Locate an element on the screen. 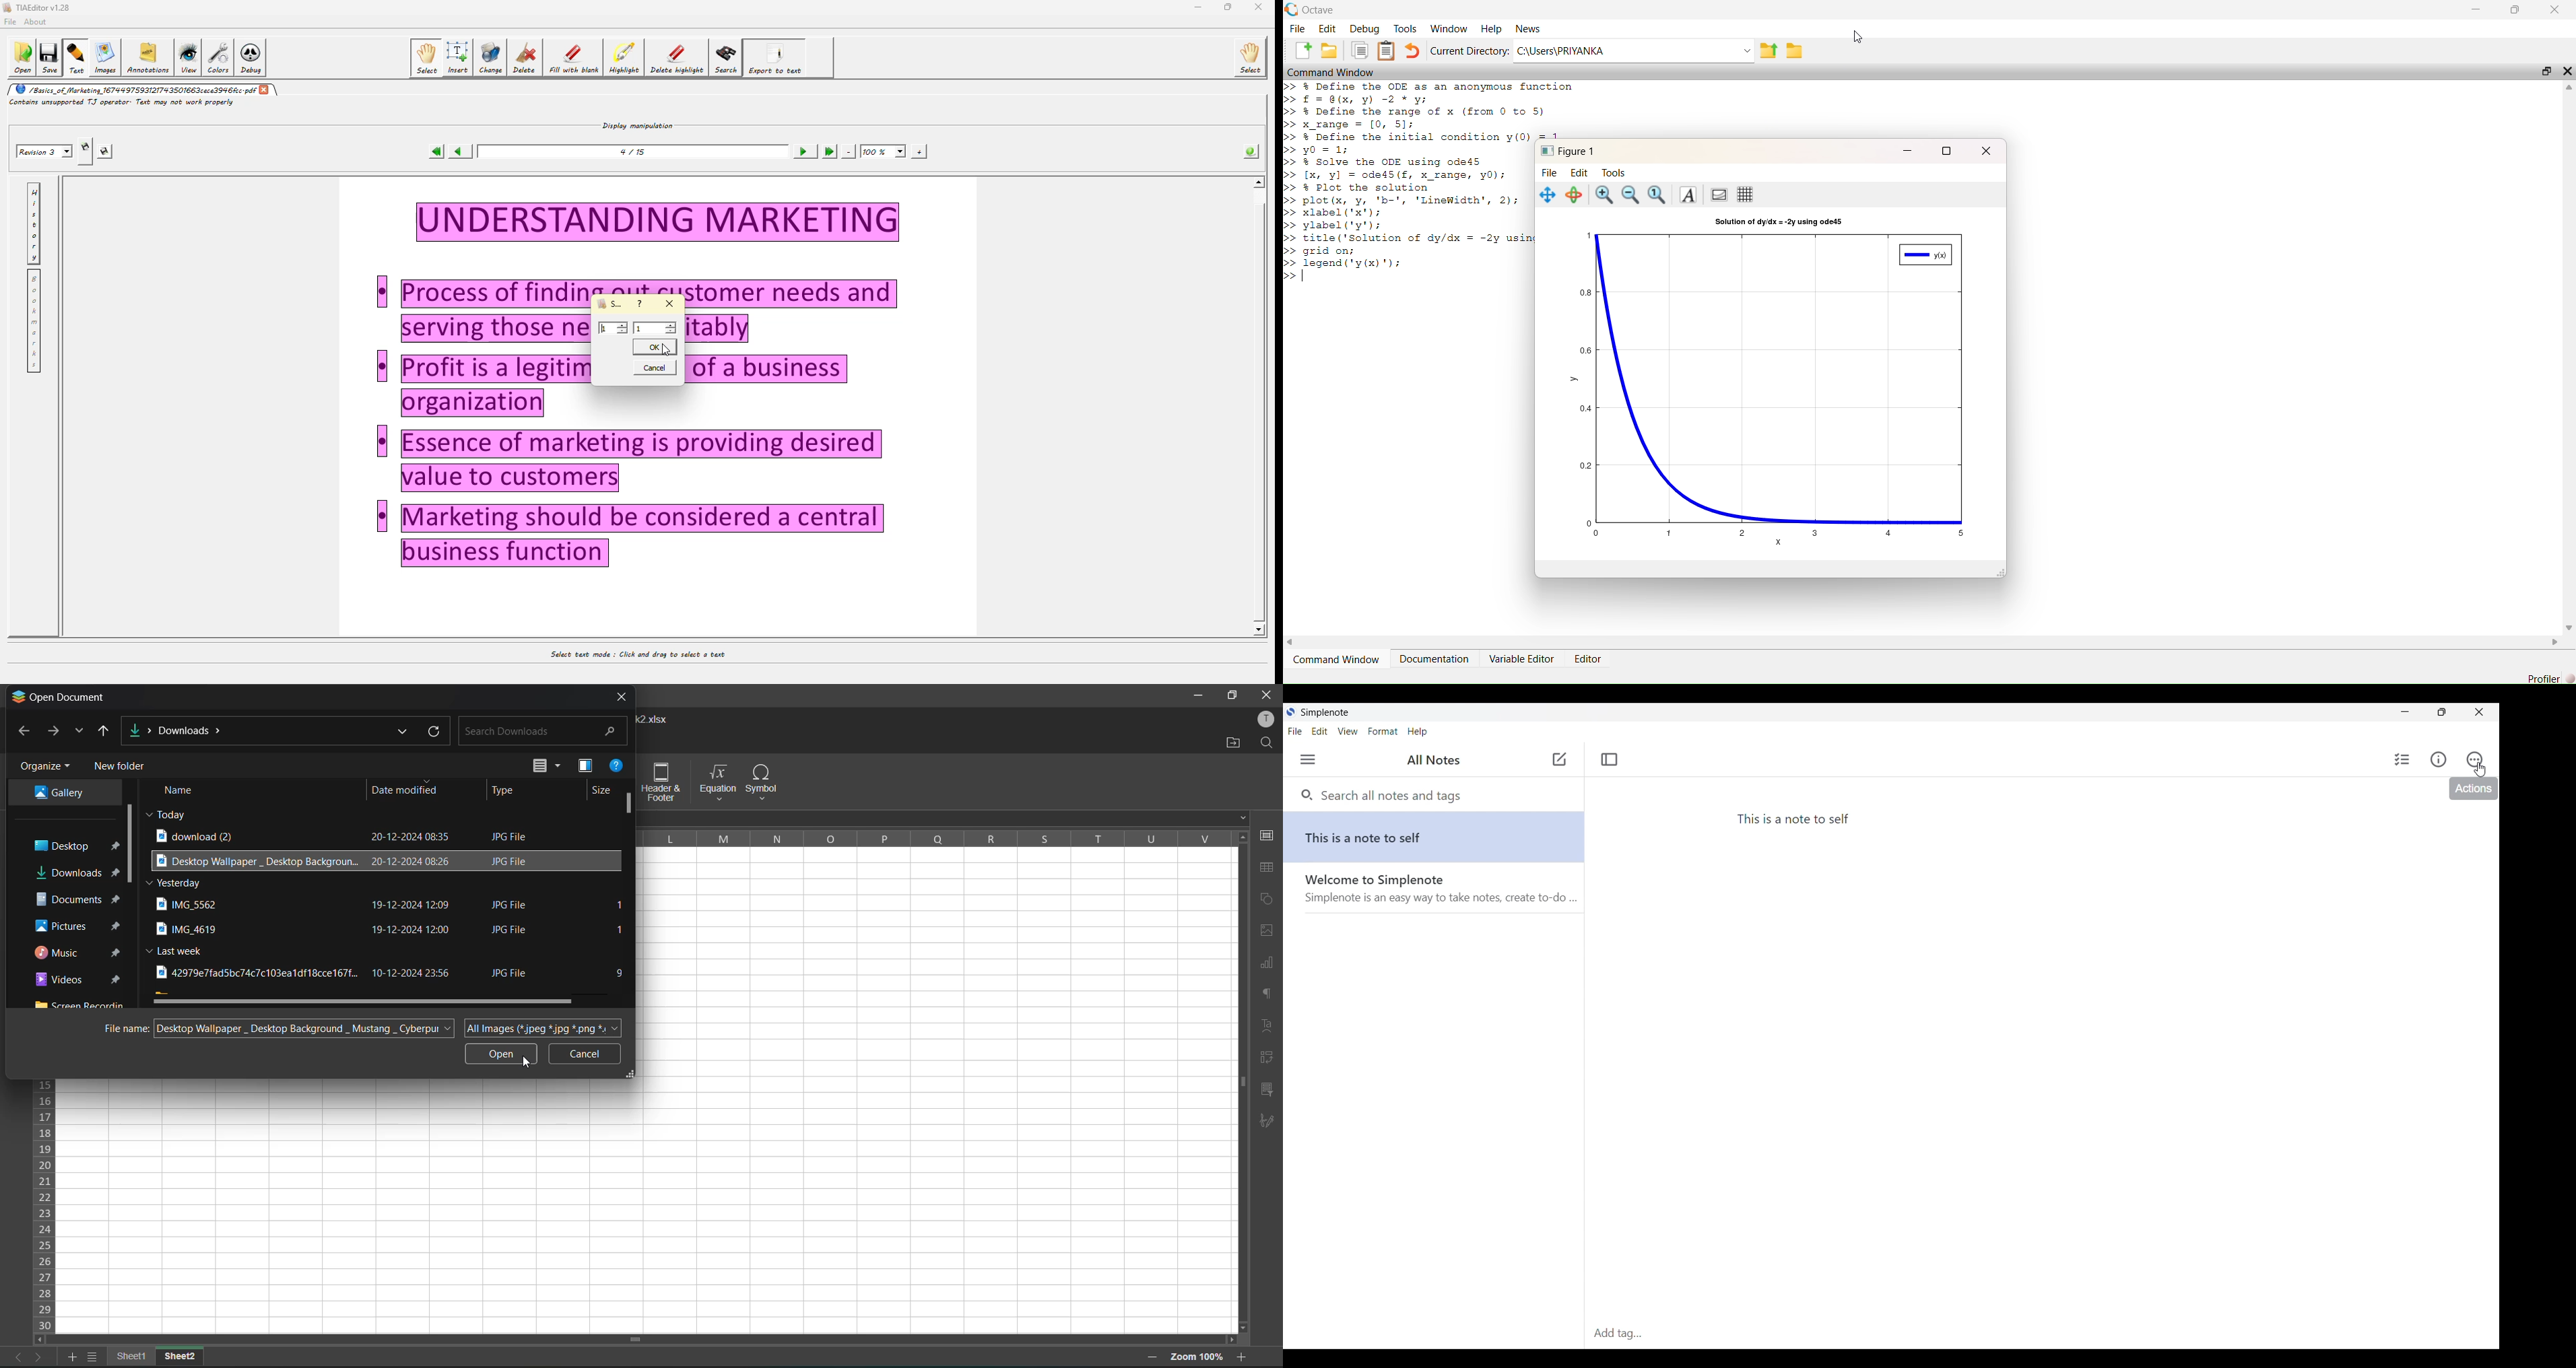 Image resolution: width=2576 pixels, height=1372 pixels. Toggle current axes grid visibility is located at coordinates (1745, 194).